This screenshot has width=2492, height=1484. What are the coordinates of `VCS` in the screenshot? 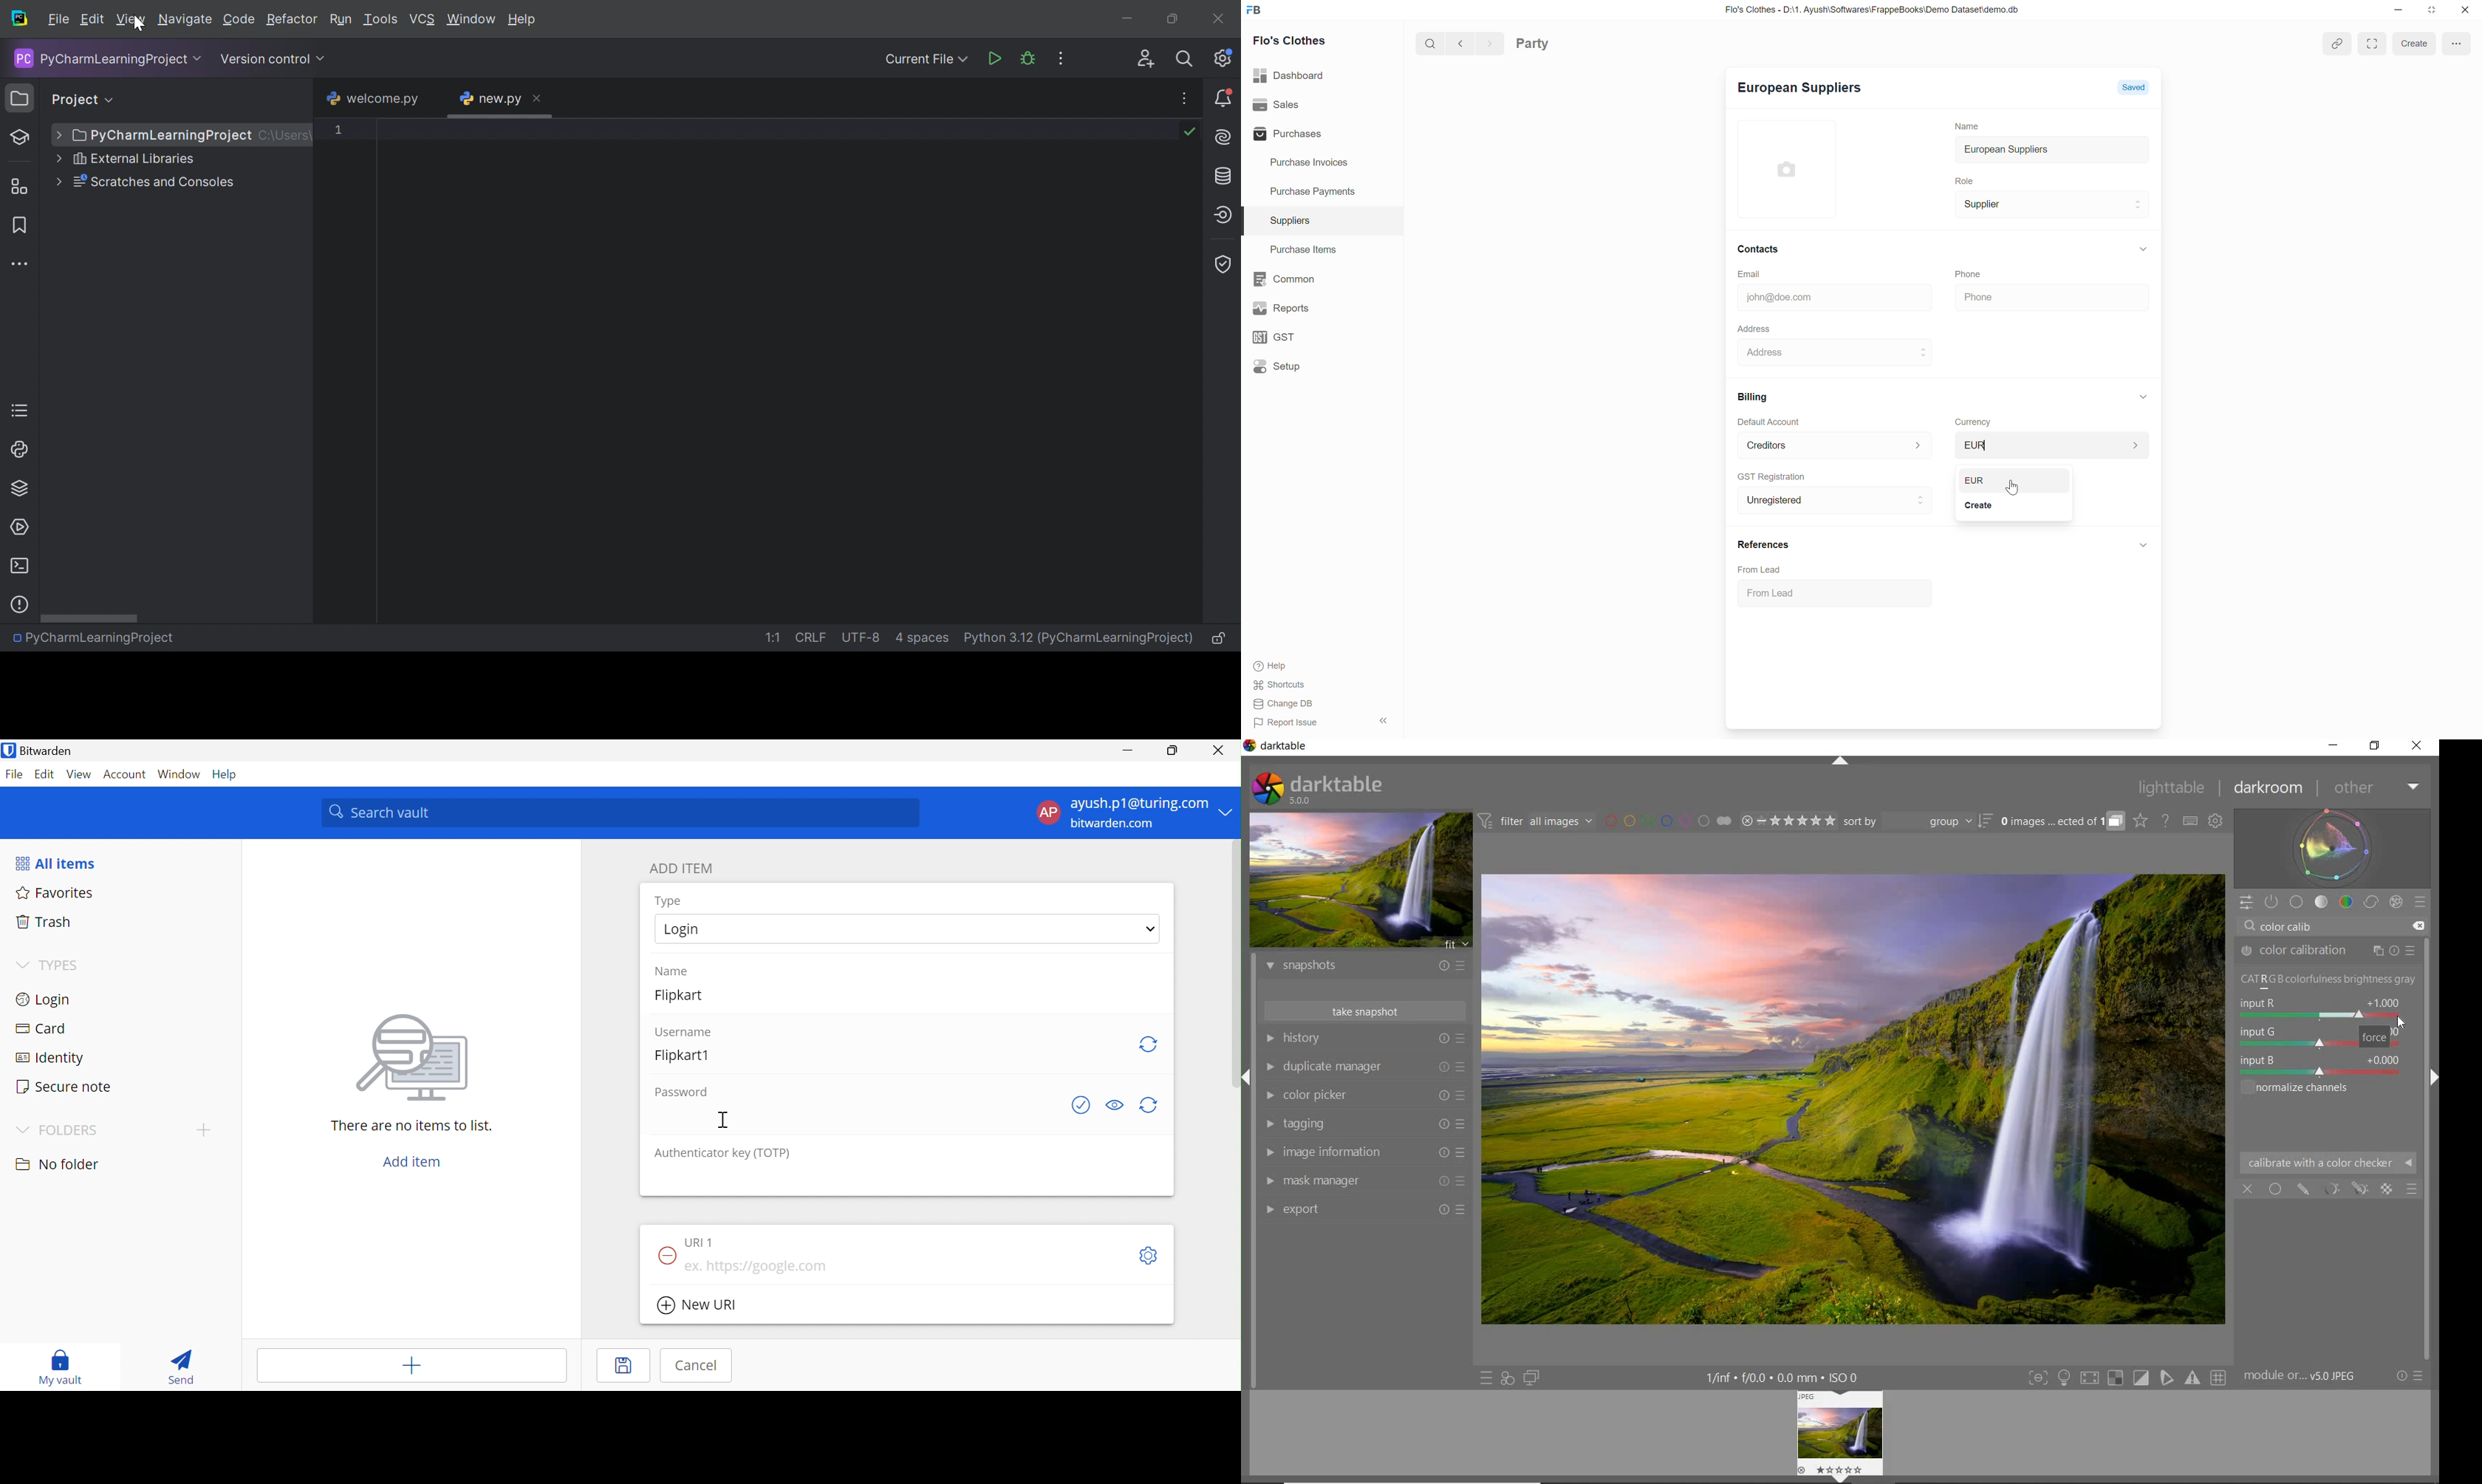 It's located at (423, 19).